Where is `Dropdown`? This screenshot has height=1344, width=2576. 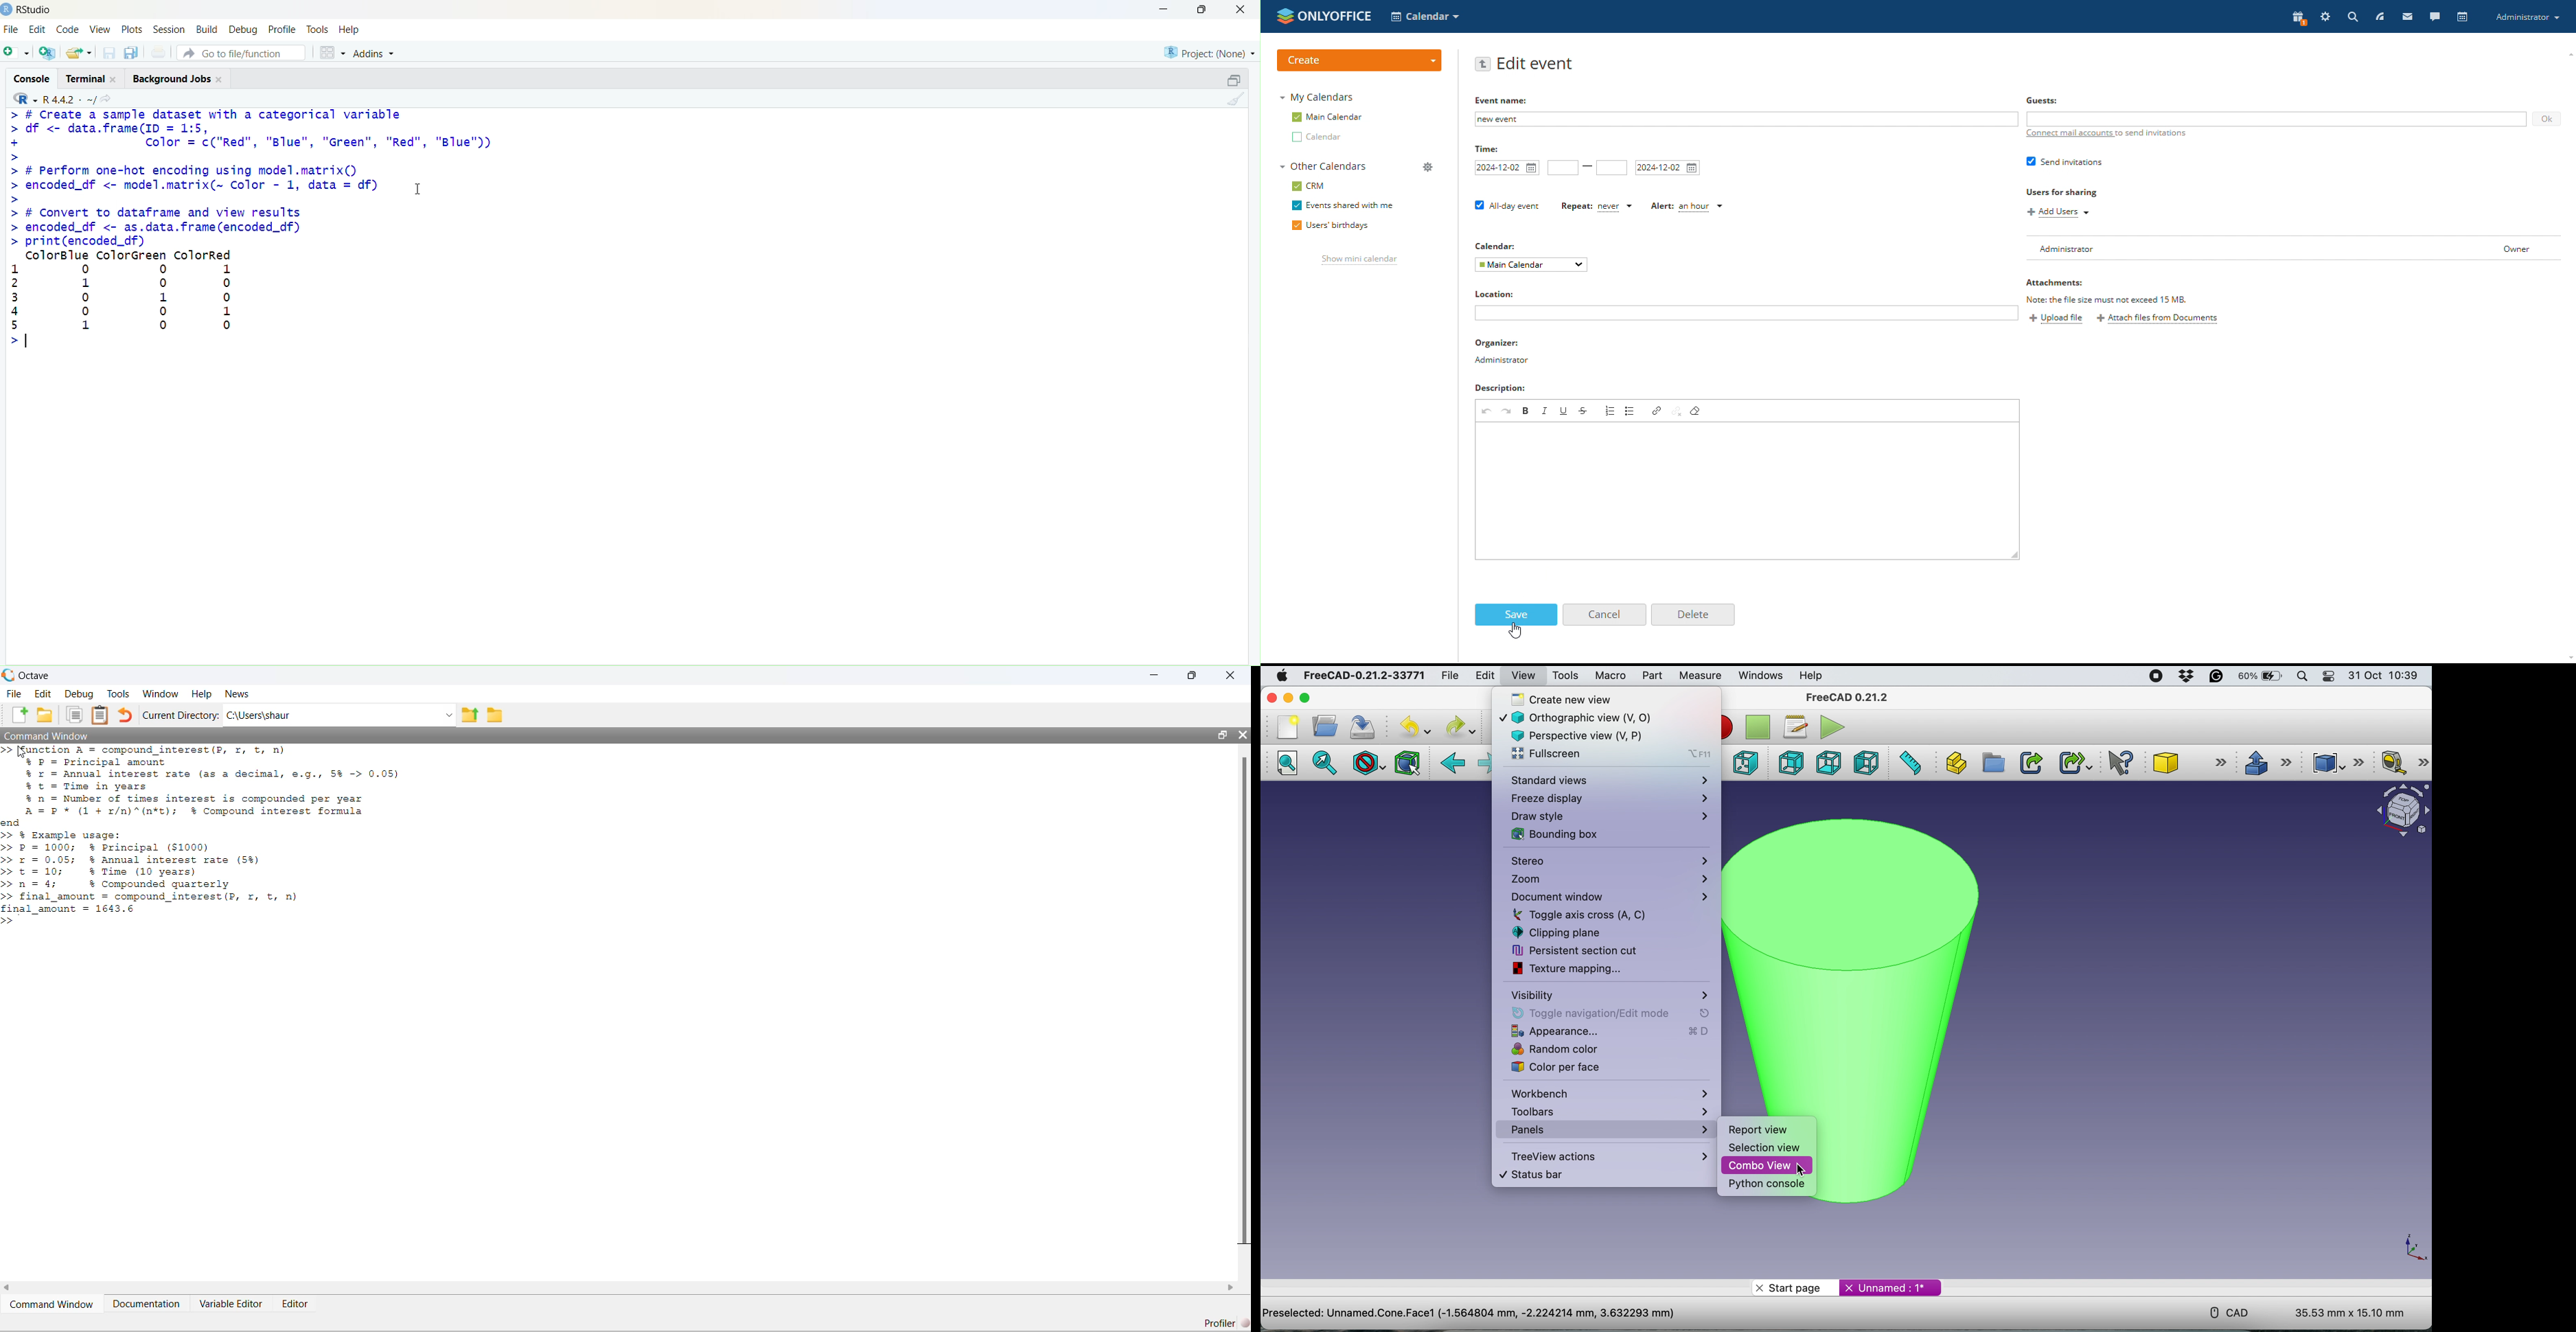
Dropdown is located at coordinates (447, 716).